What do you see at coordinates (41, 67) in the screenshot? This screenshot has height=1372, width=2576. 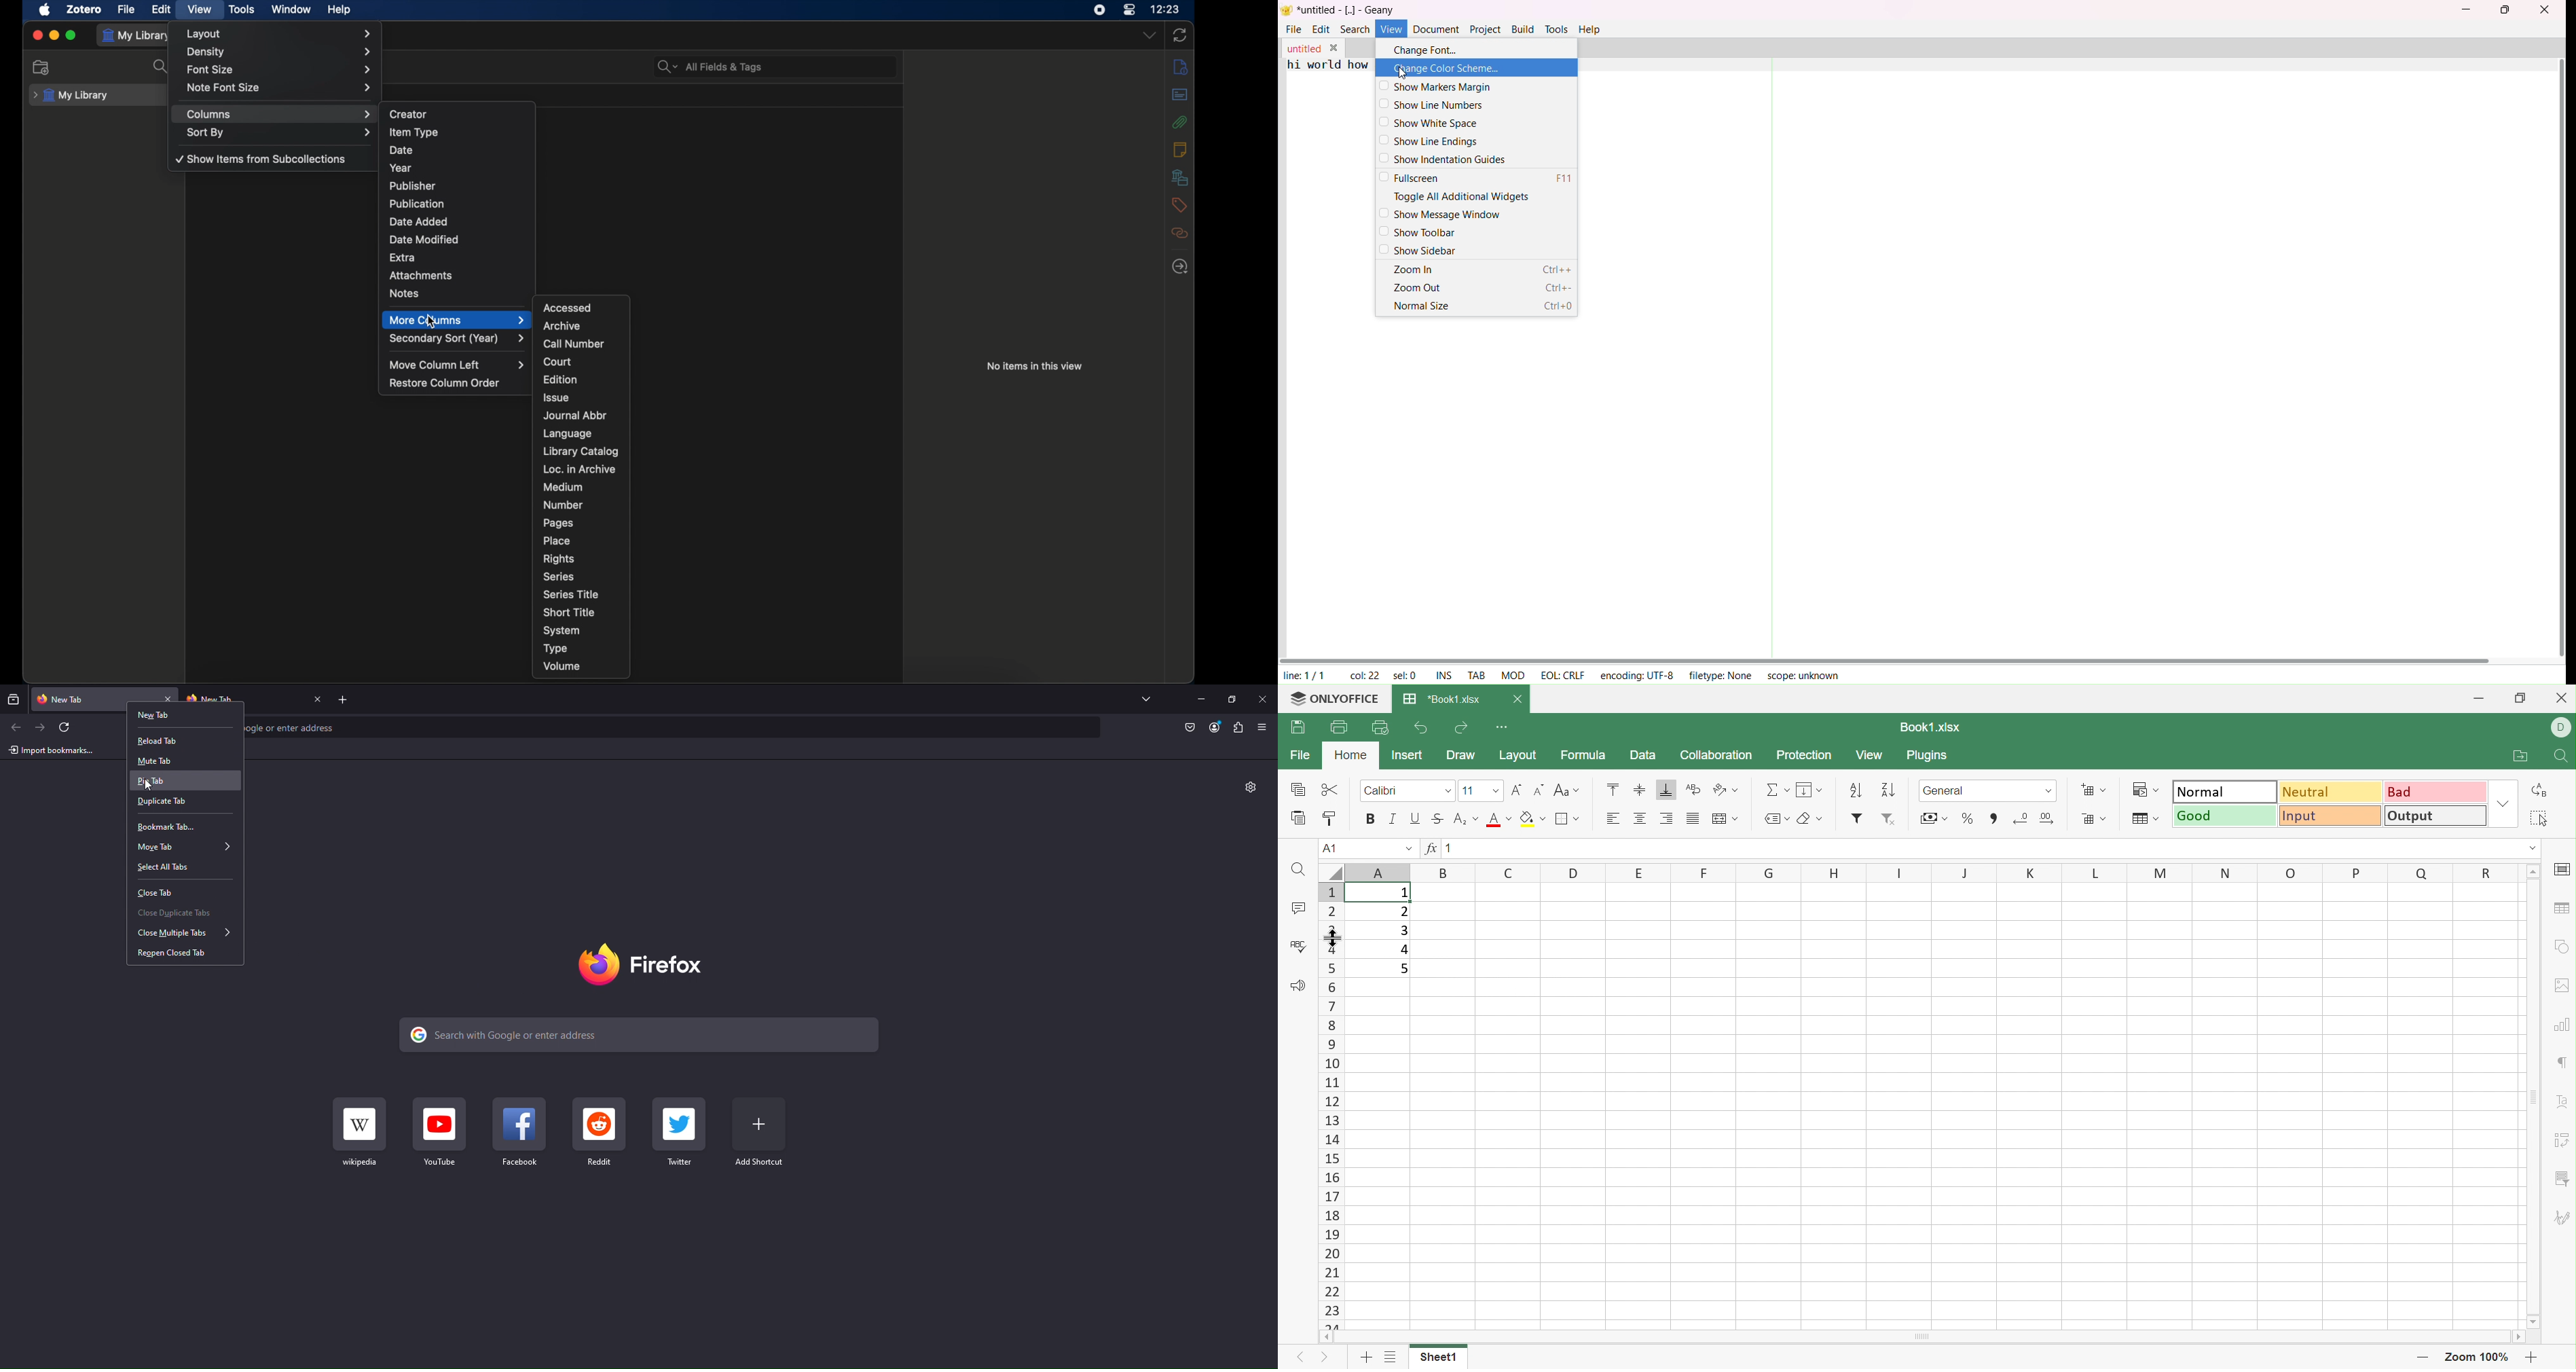 I see `new collection` at bounding box center [41, 67].